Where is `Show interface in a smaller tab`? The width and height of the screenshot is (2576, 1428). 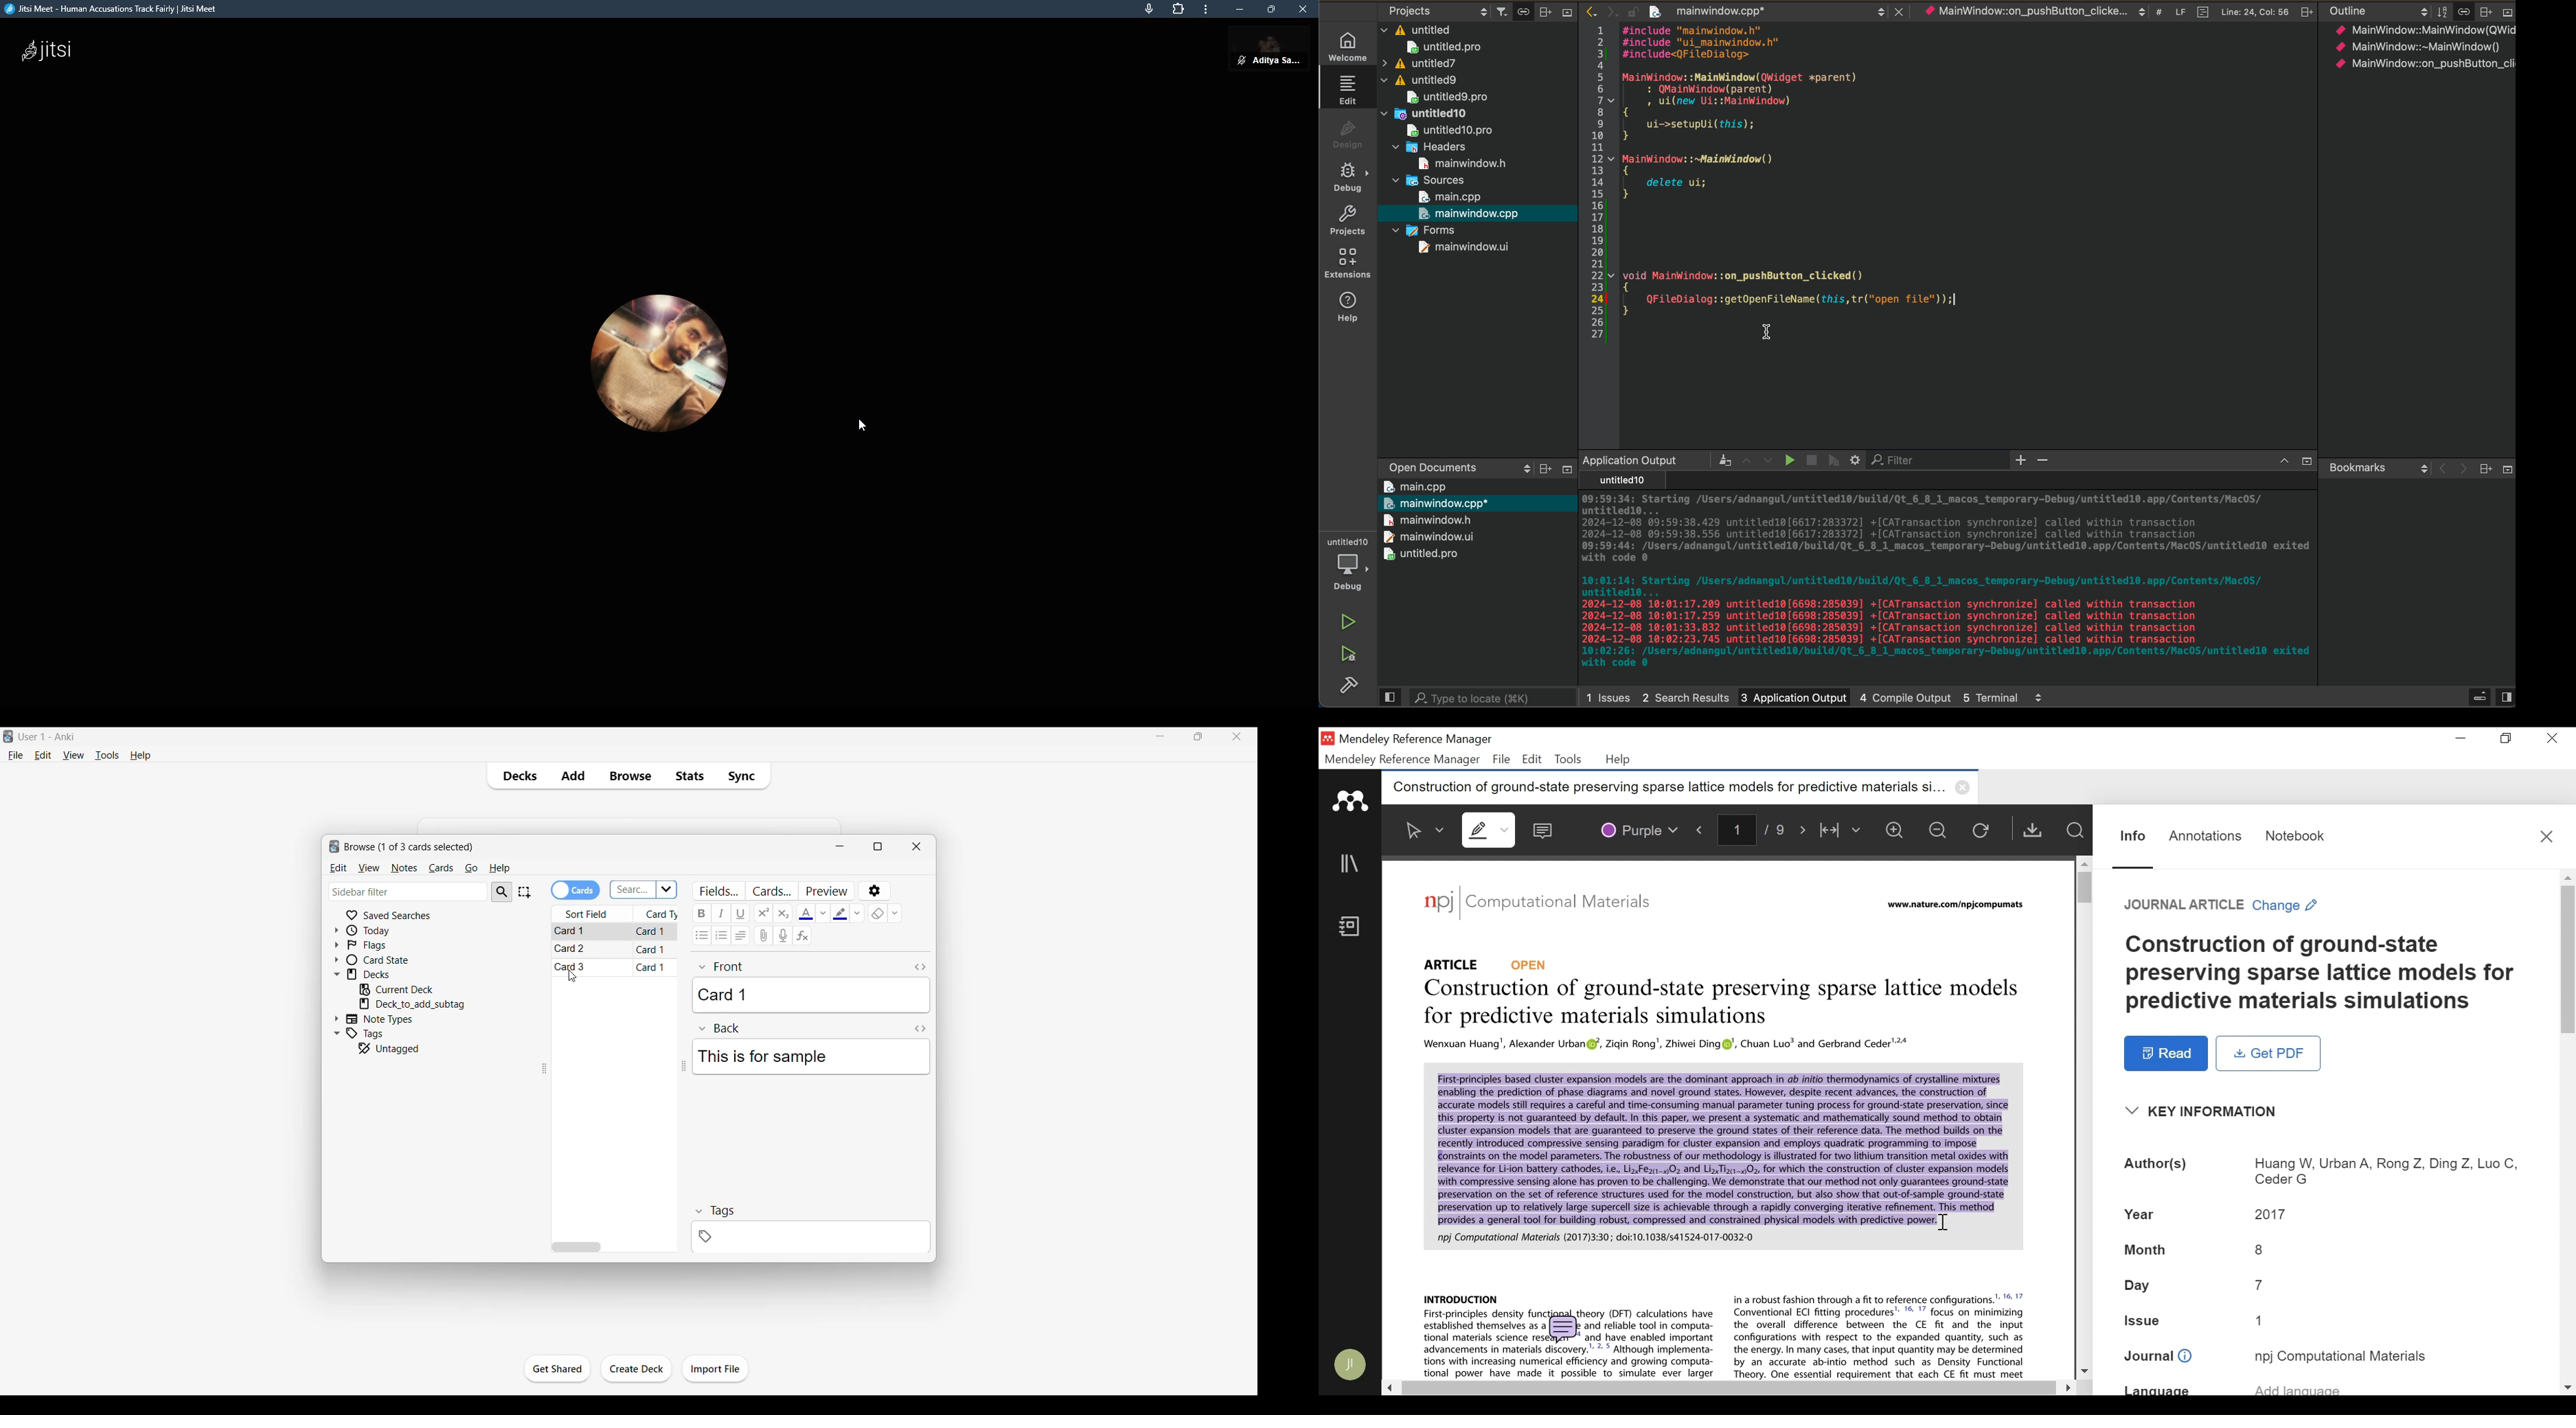
Show interface in a smaller tab is located at coordinates (1198, 736).